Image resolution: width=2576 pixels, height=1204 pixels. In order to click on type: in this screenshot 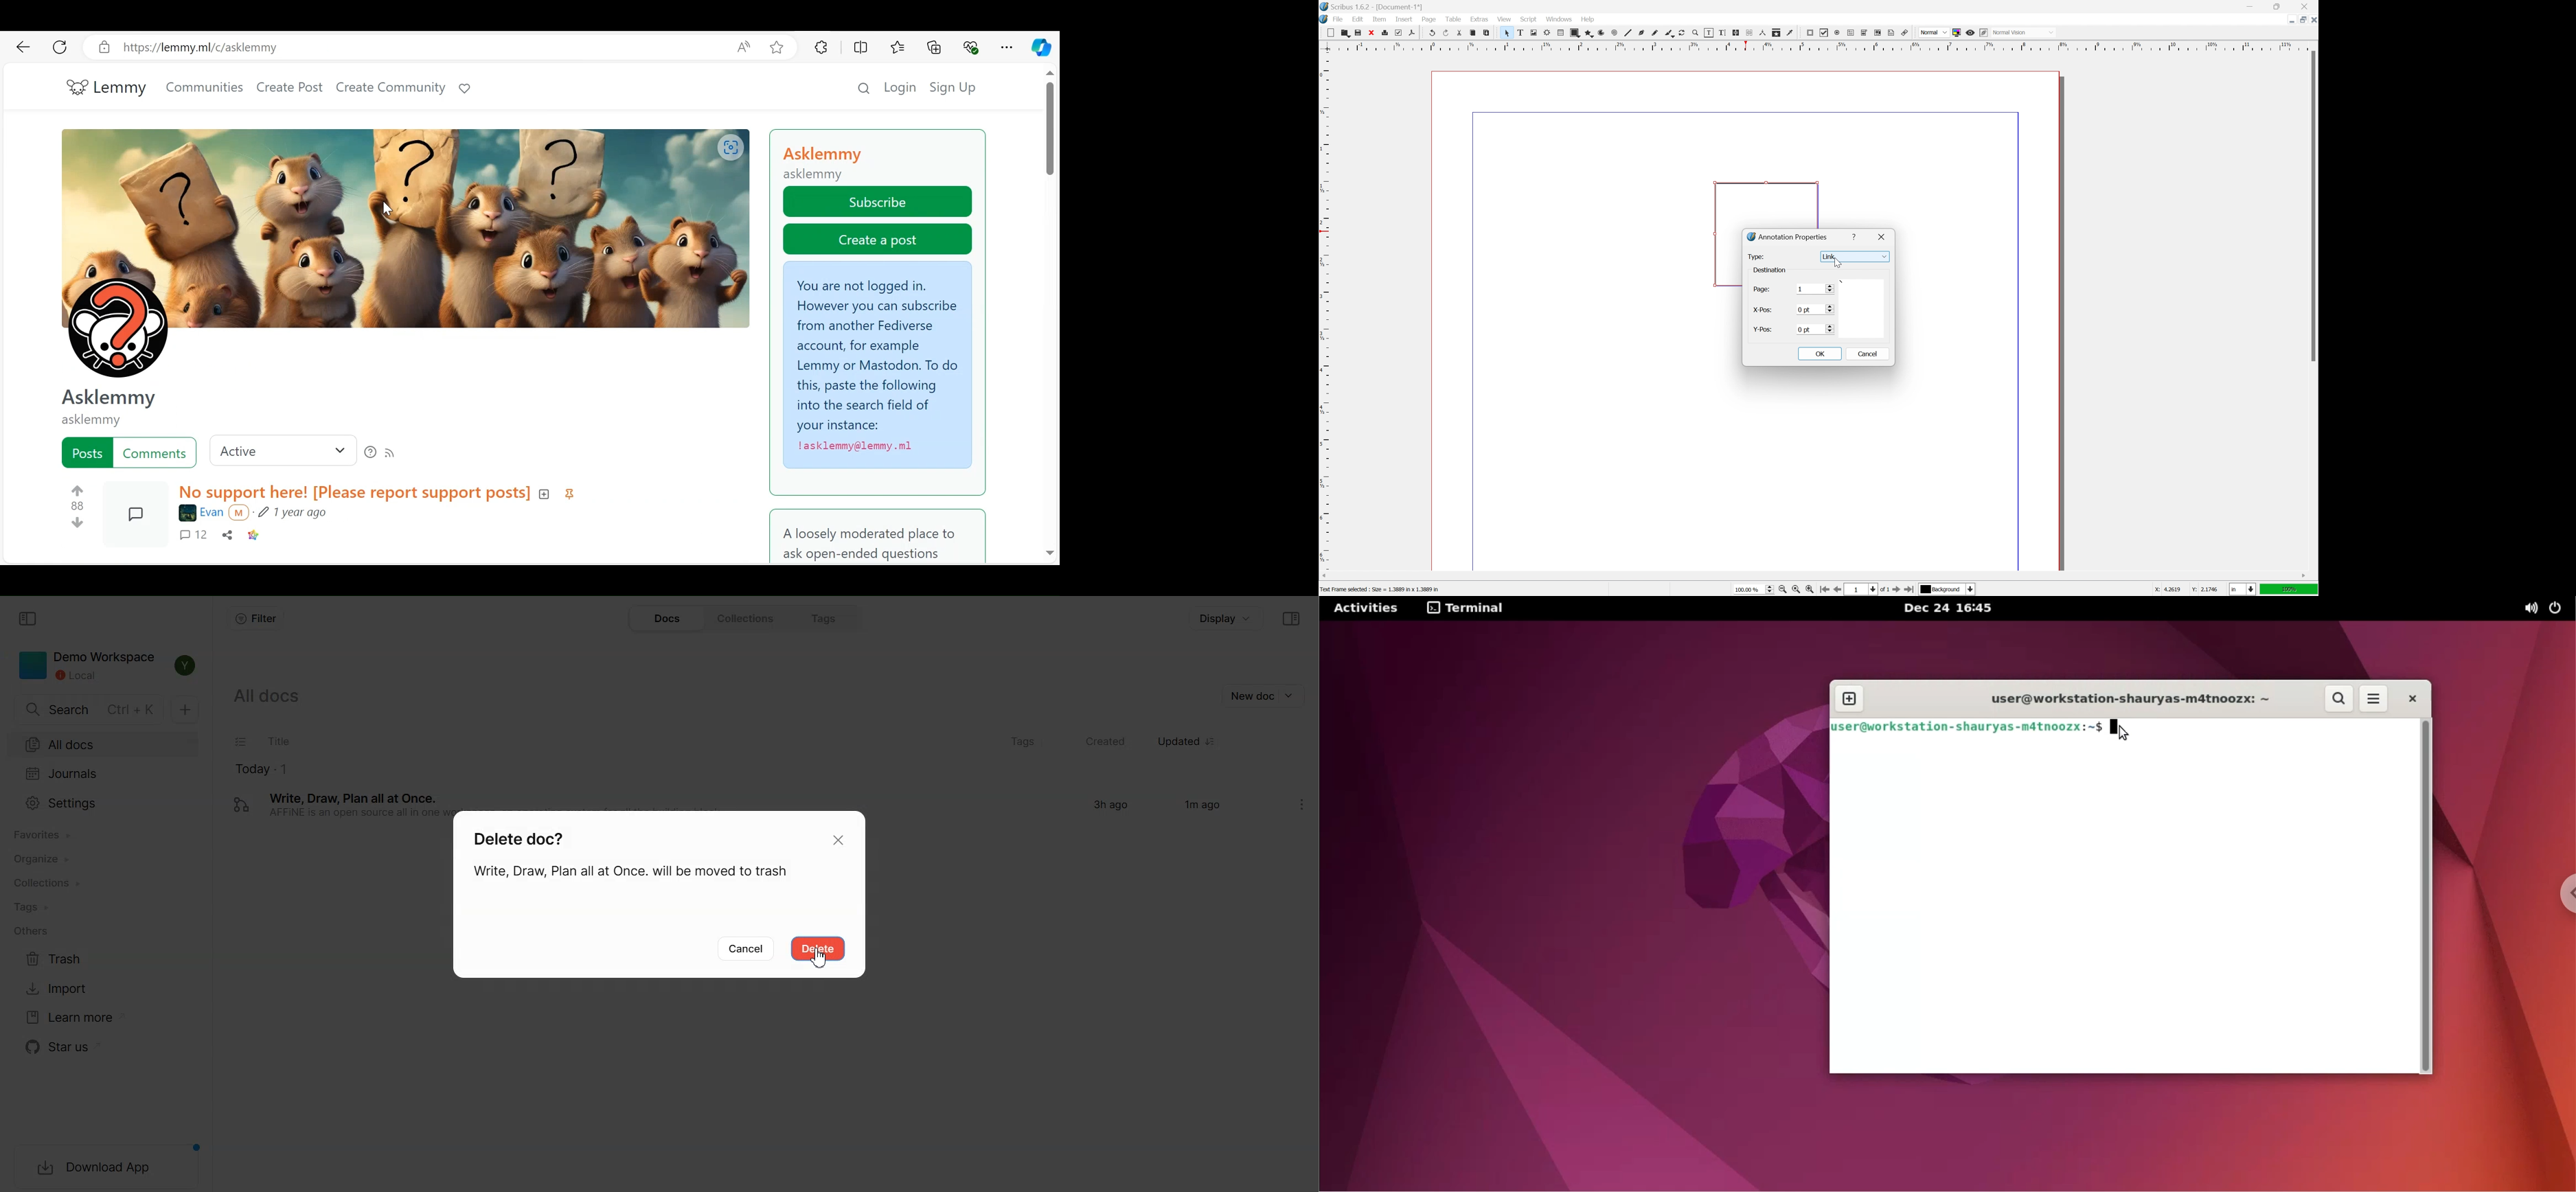, I will do `click(1757, 257)`.